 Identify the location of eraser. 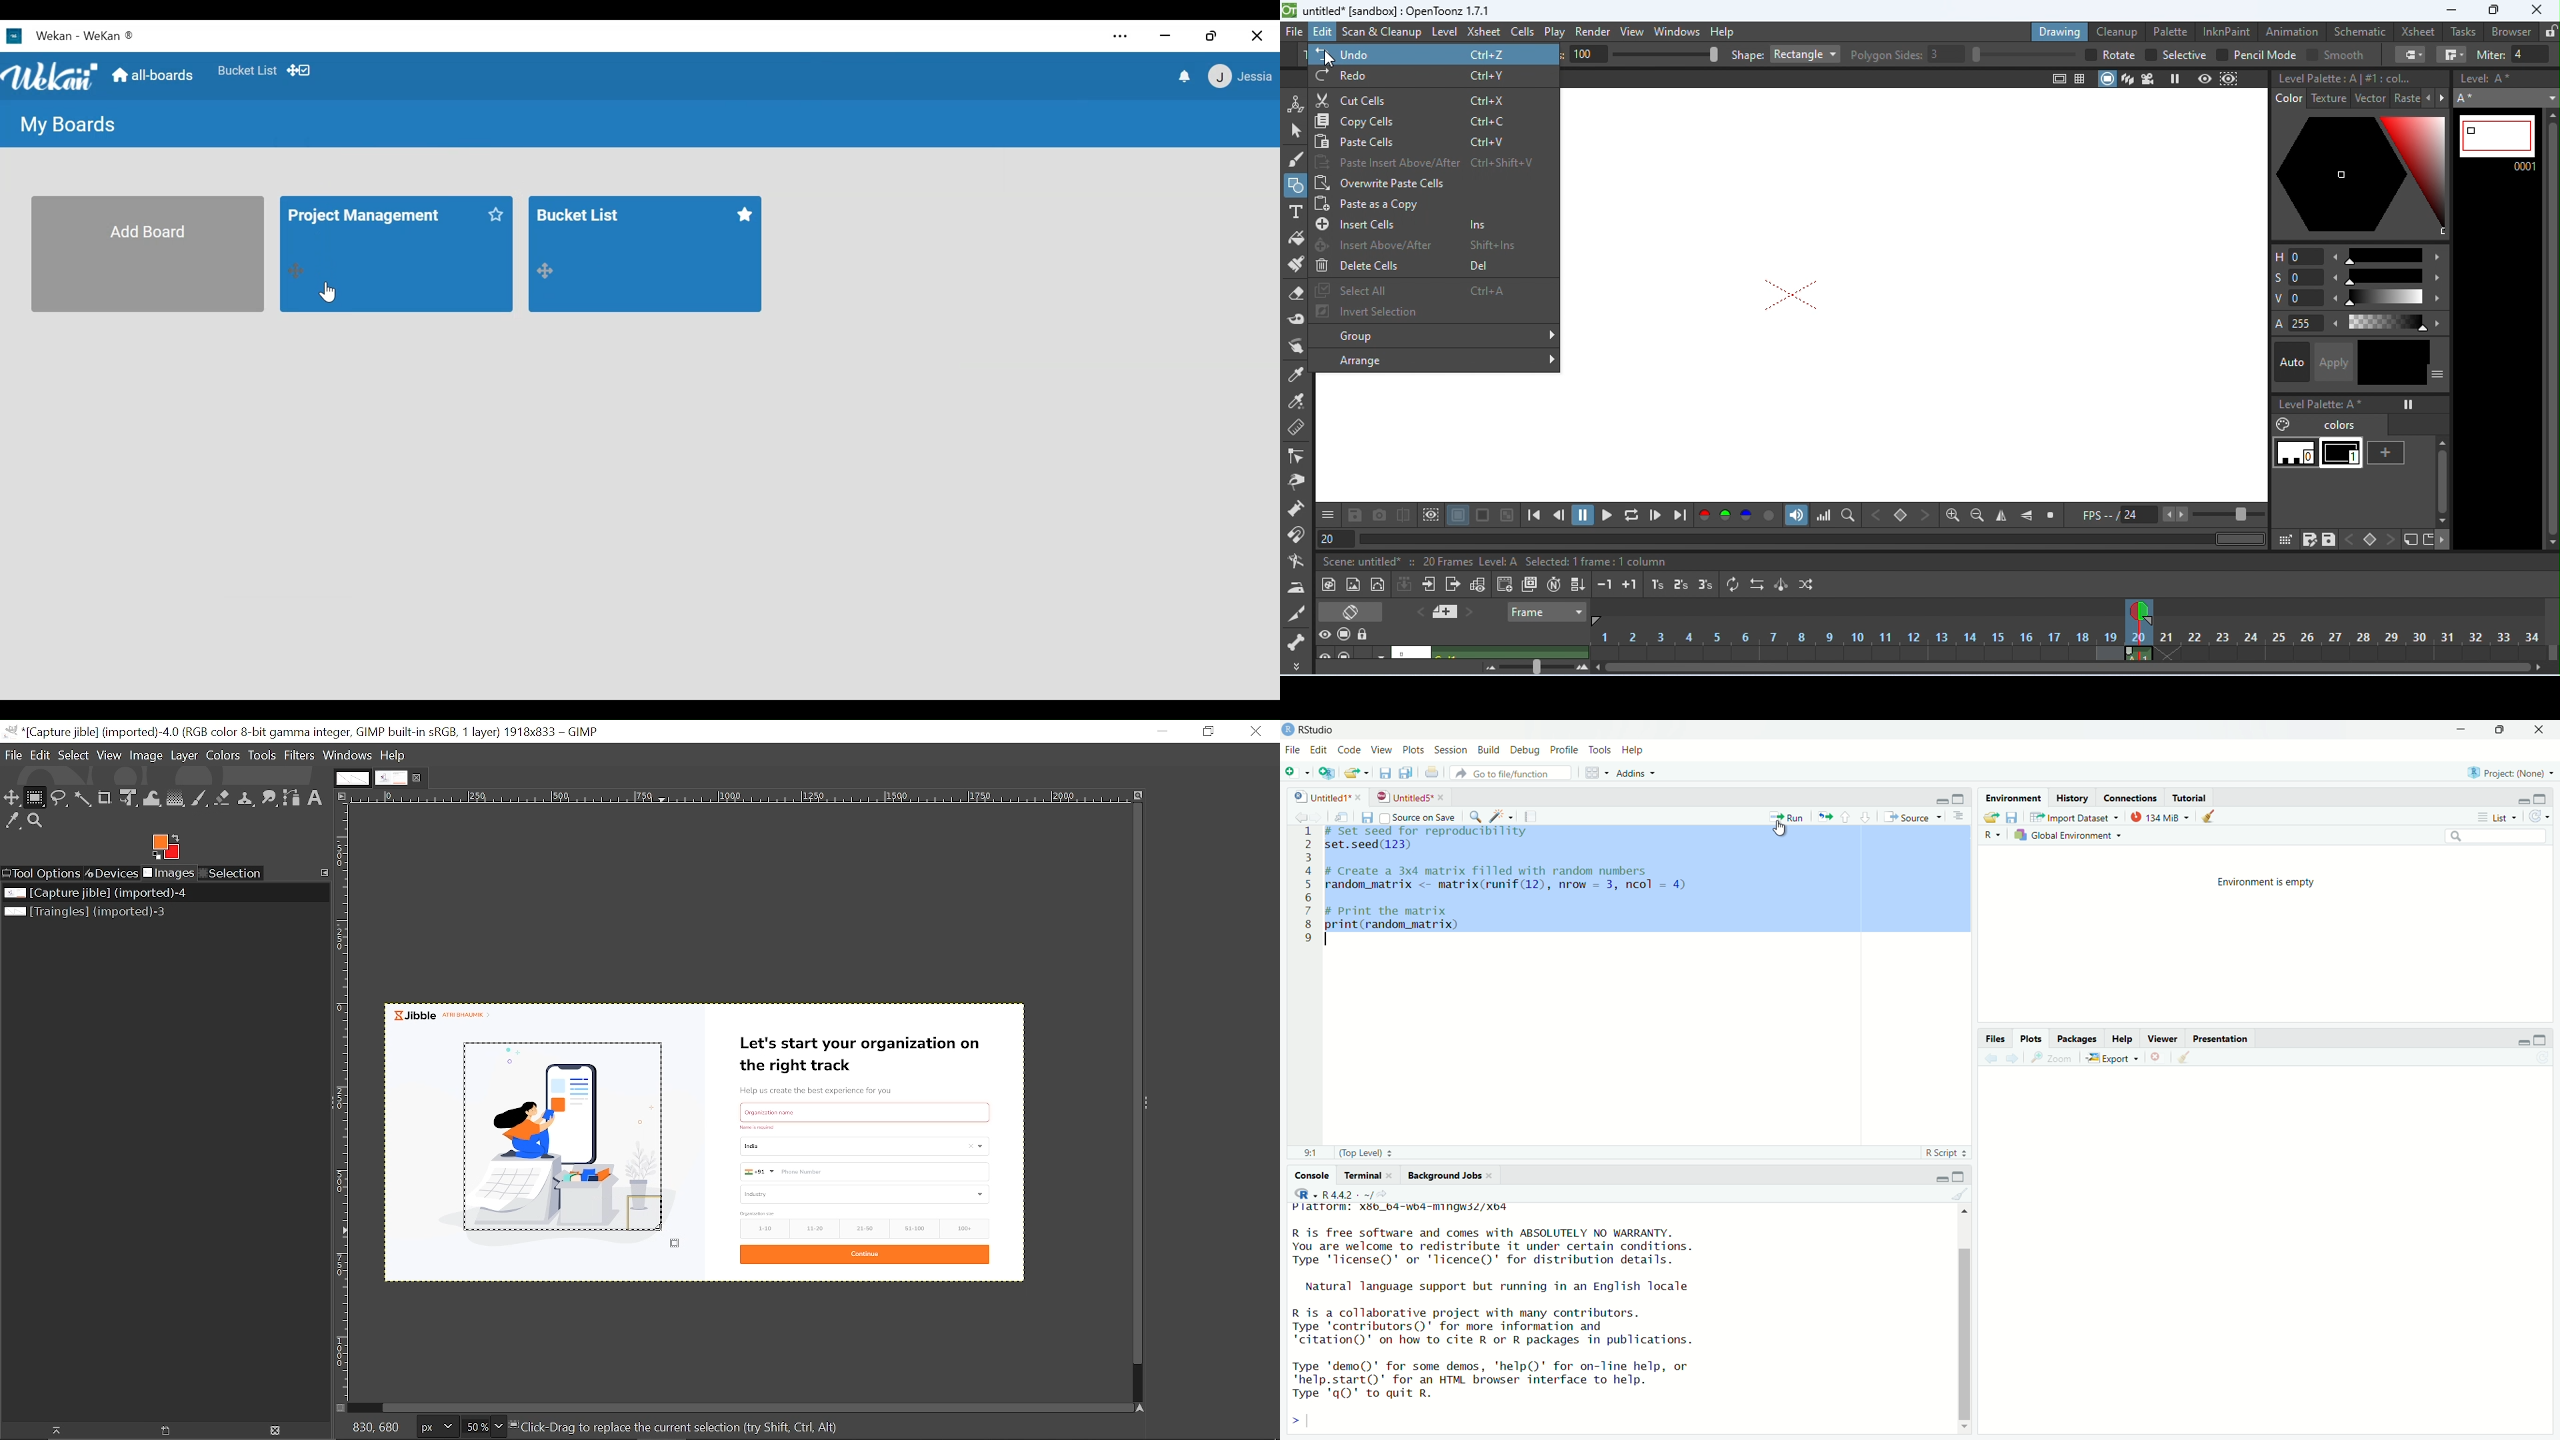
(1298, 291).